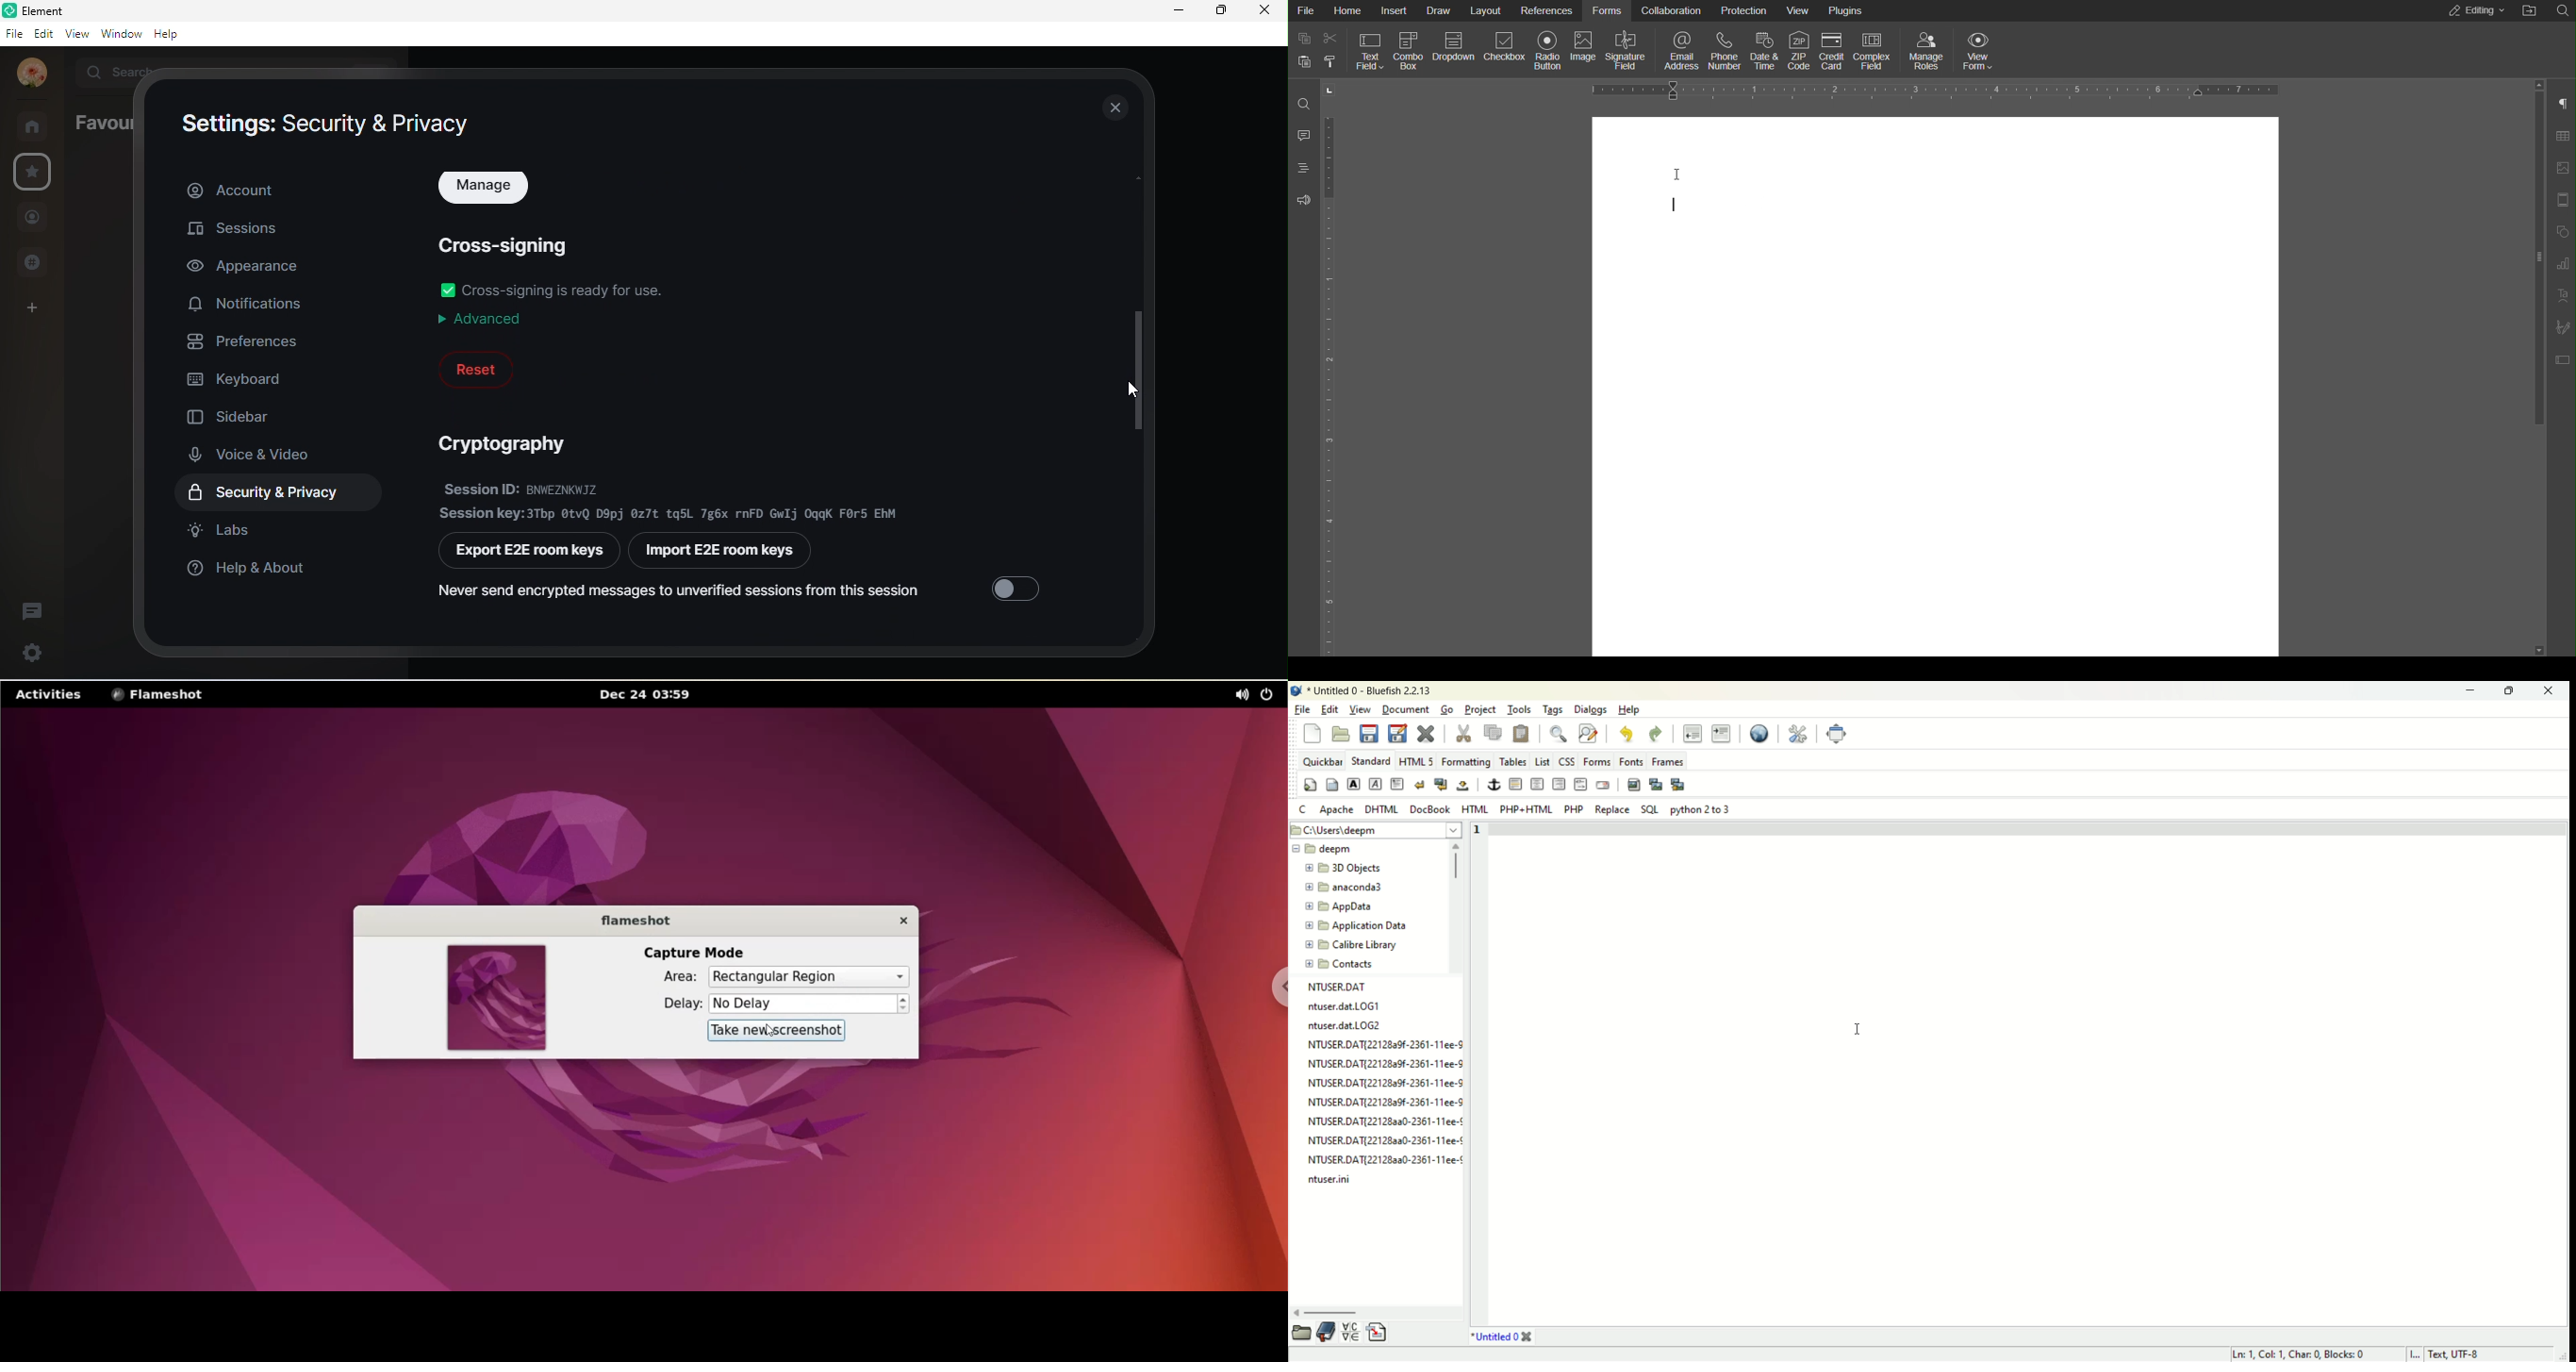 The width and height of the screenshot is (2576, 1372). Describe the element at coordinates (1516, 784) in the screenshot. I see `horizontal rule` at that location.